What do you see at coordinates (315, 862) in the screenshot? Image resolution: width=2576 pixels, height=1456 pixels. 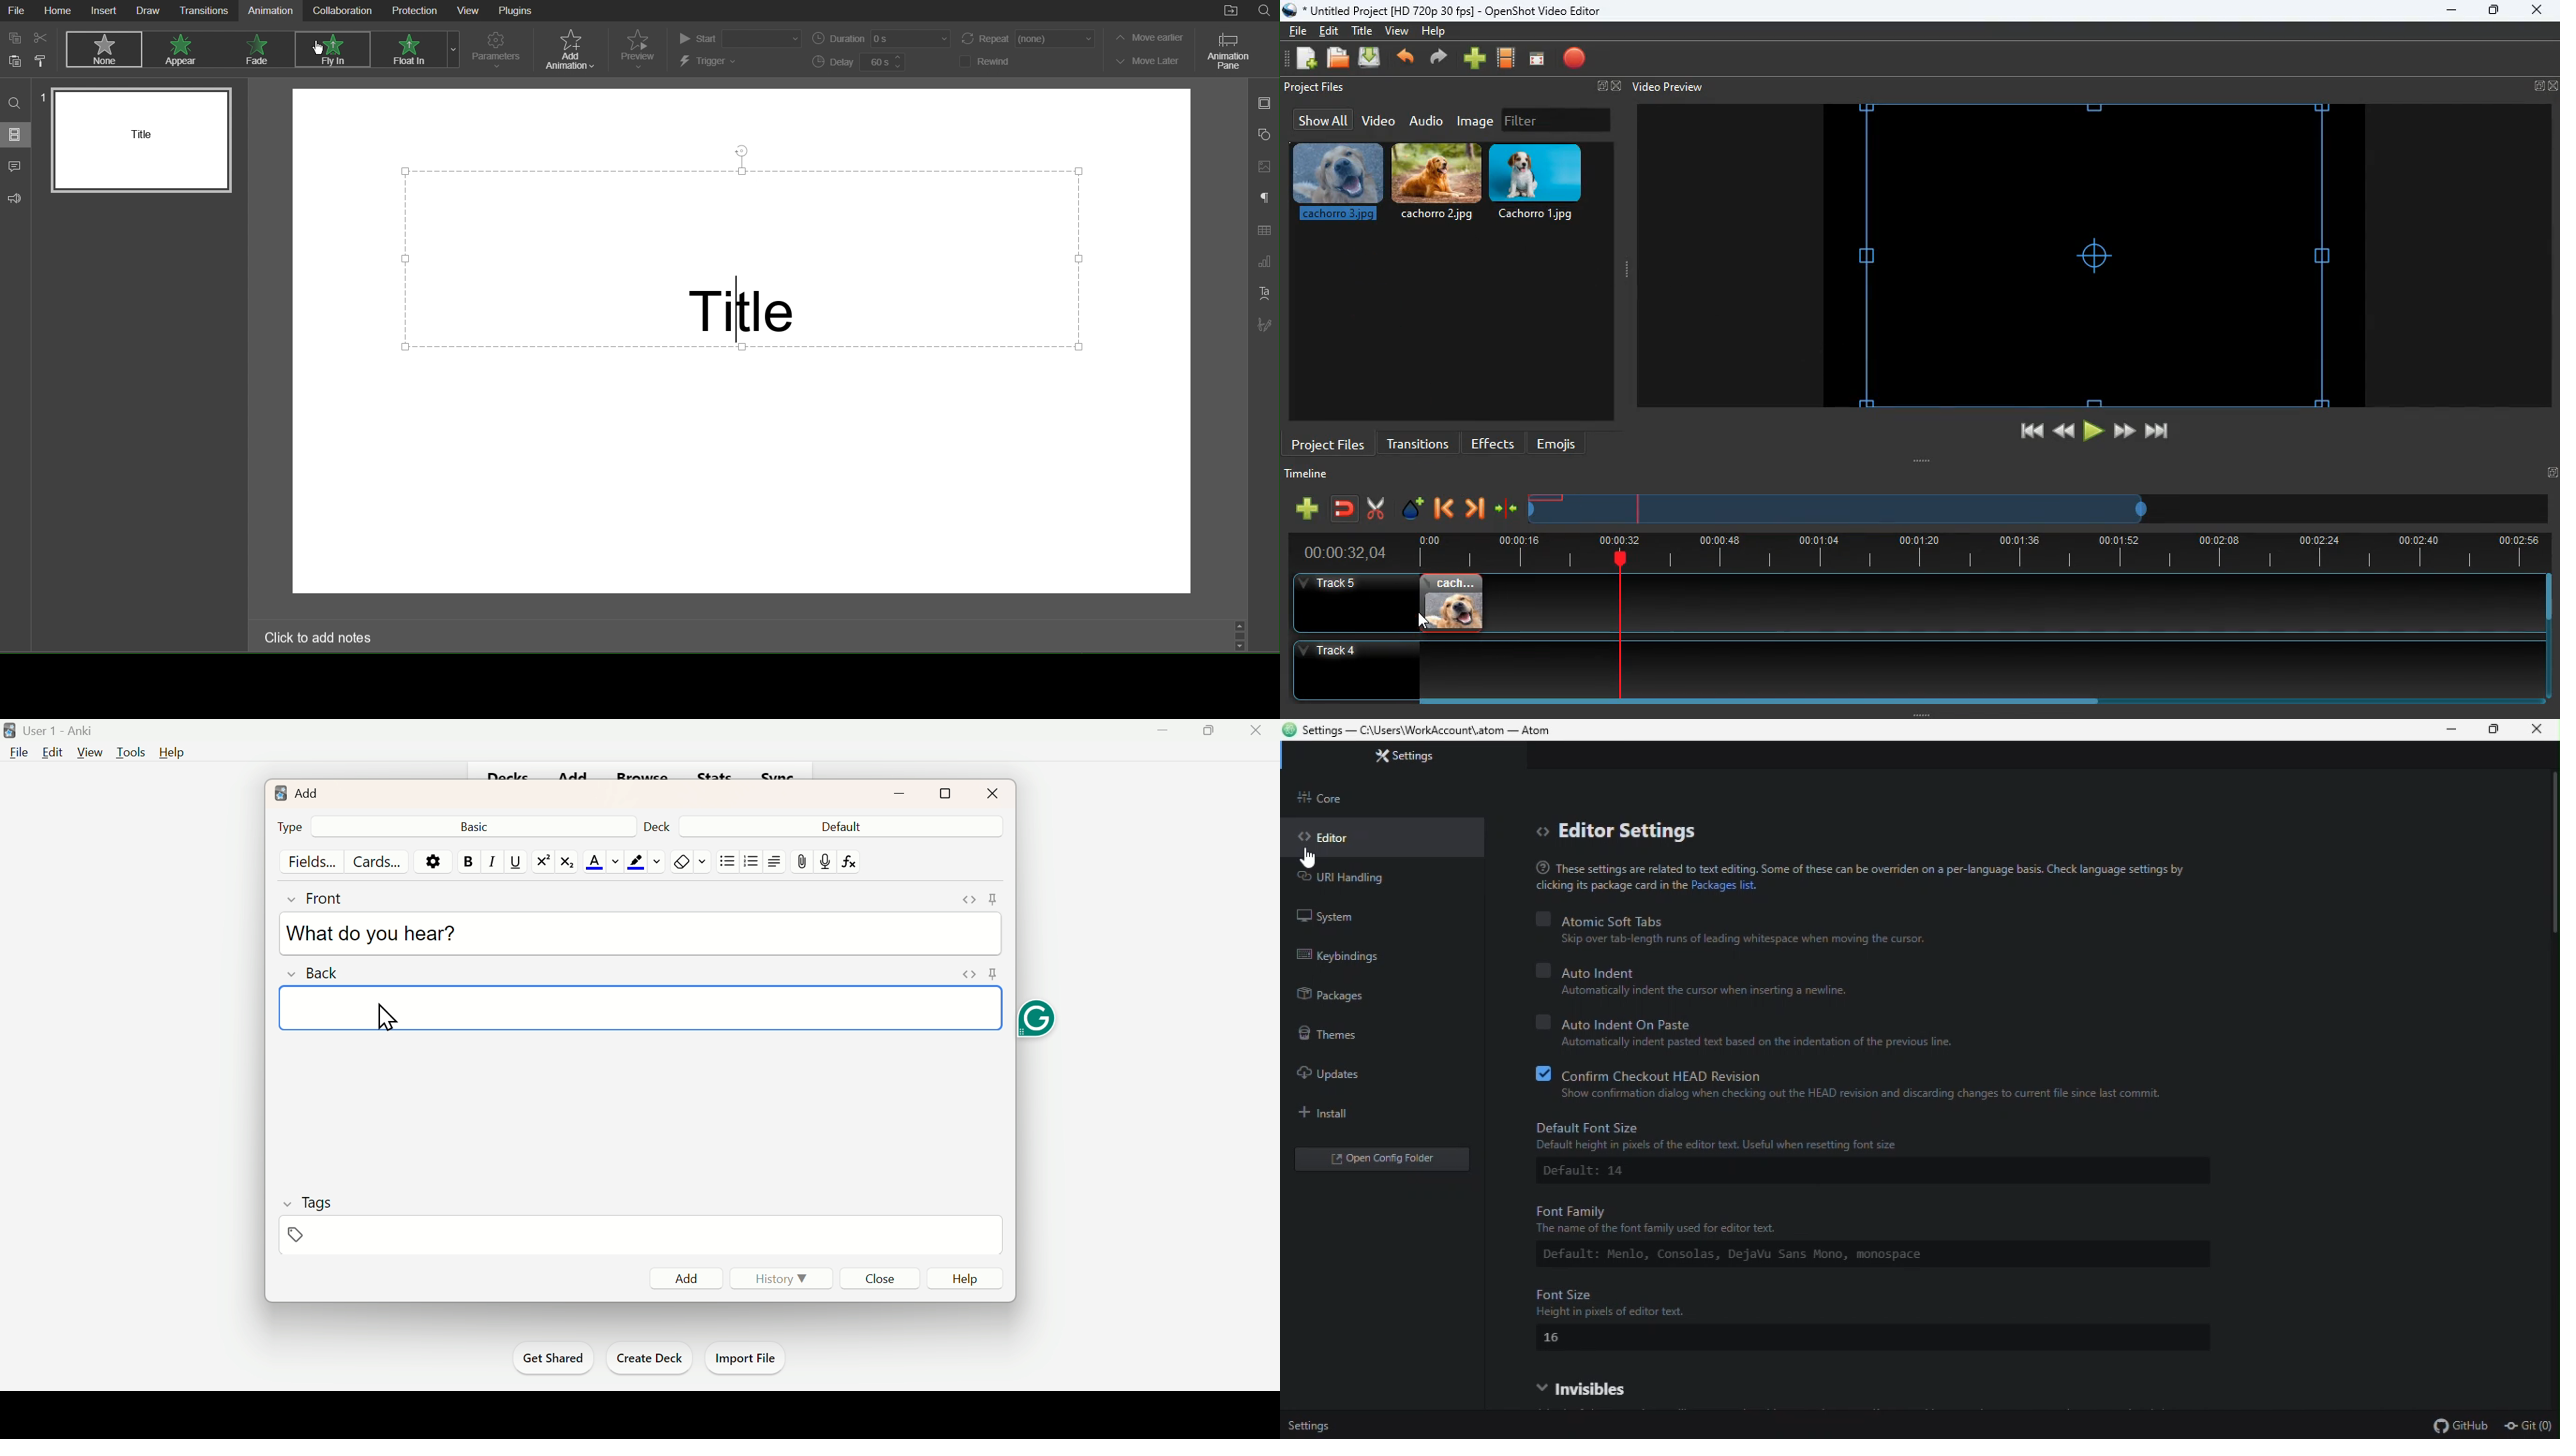 I see `Fields...` at bounding box center [315, 862].